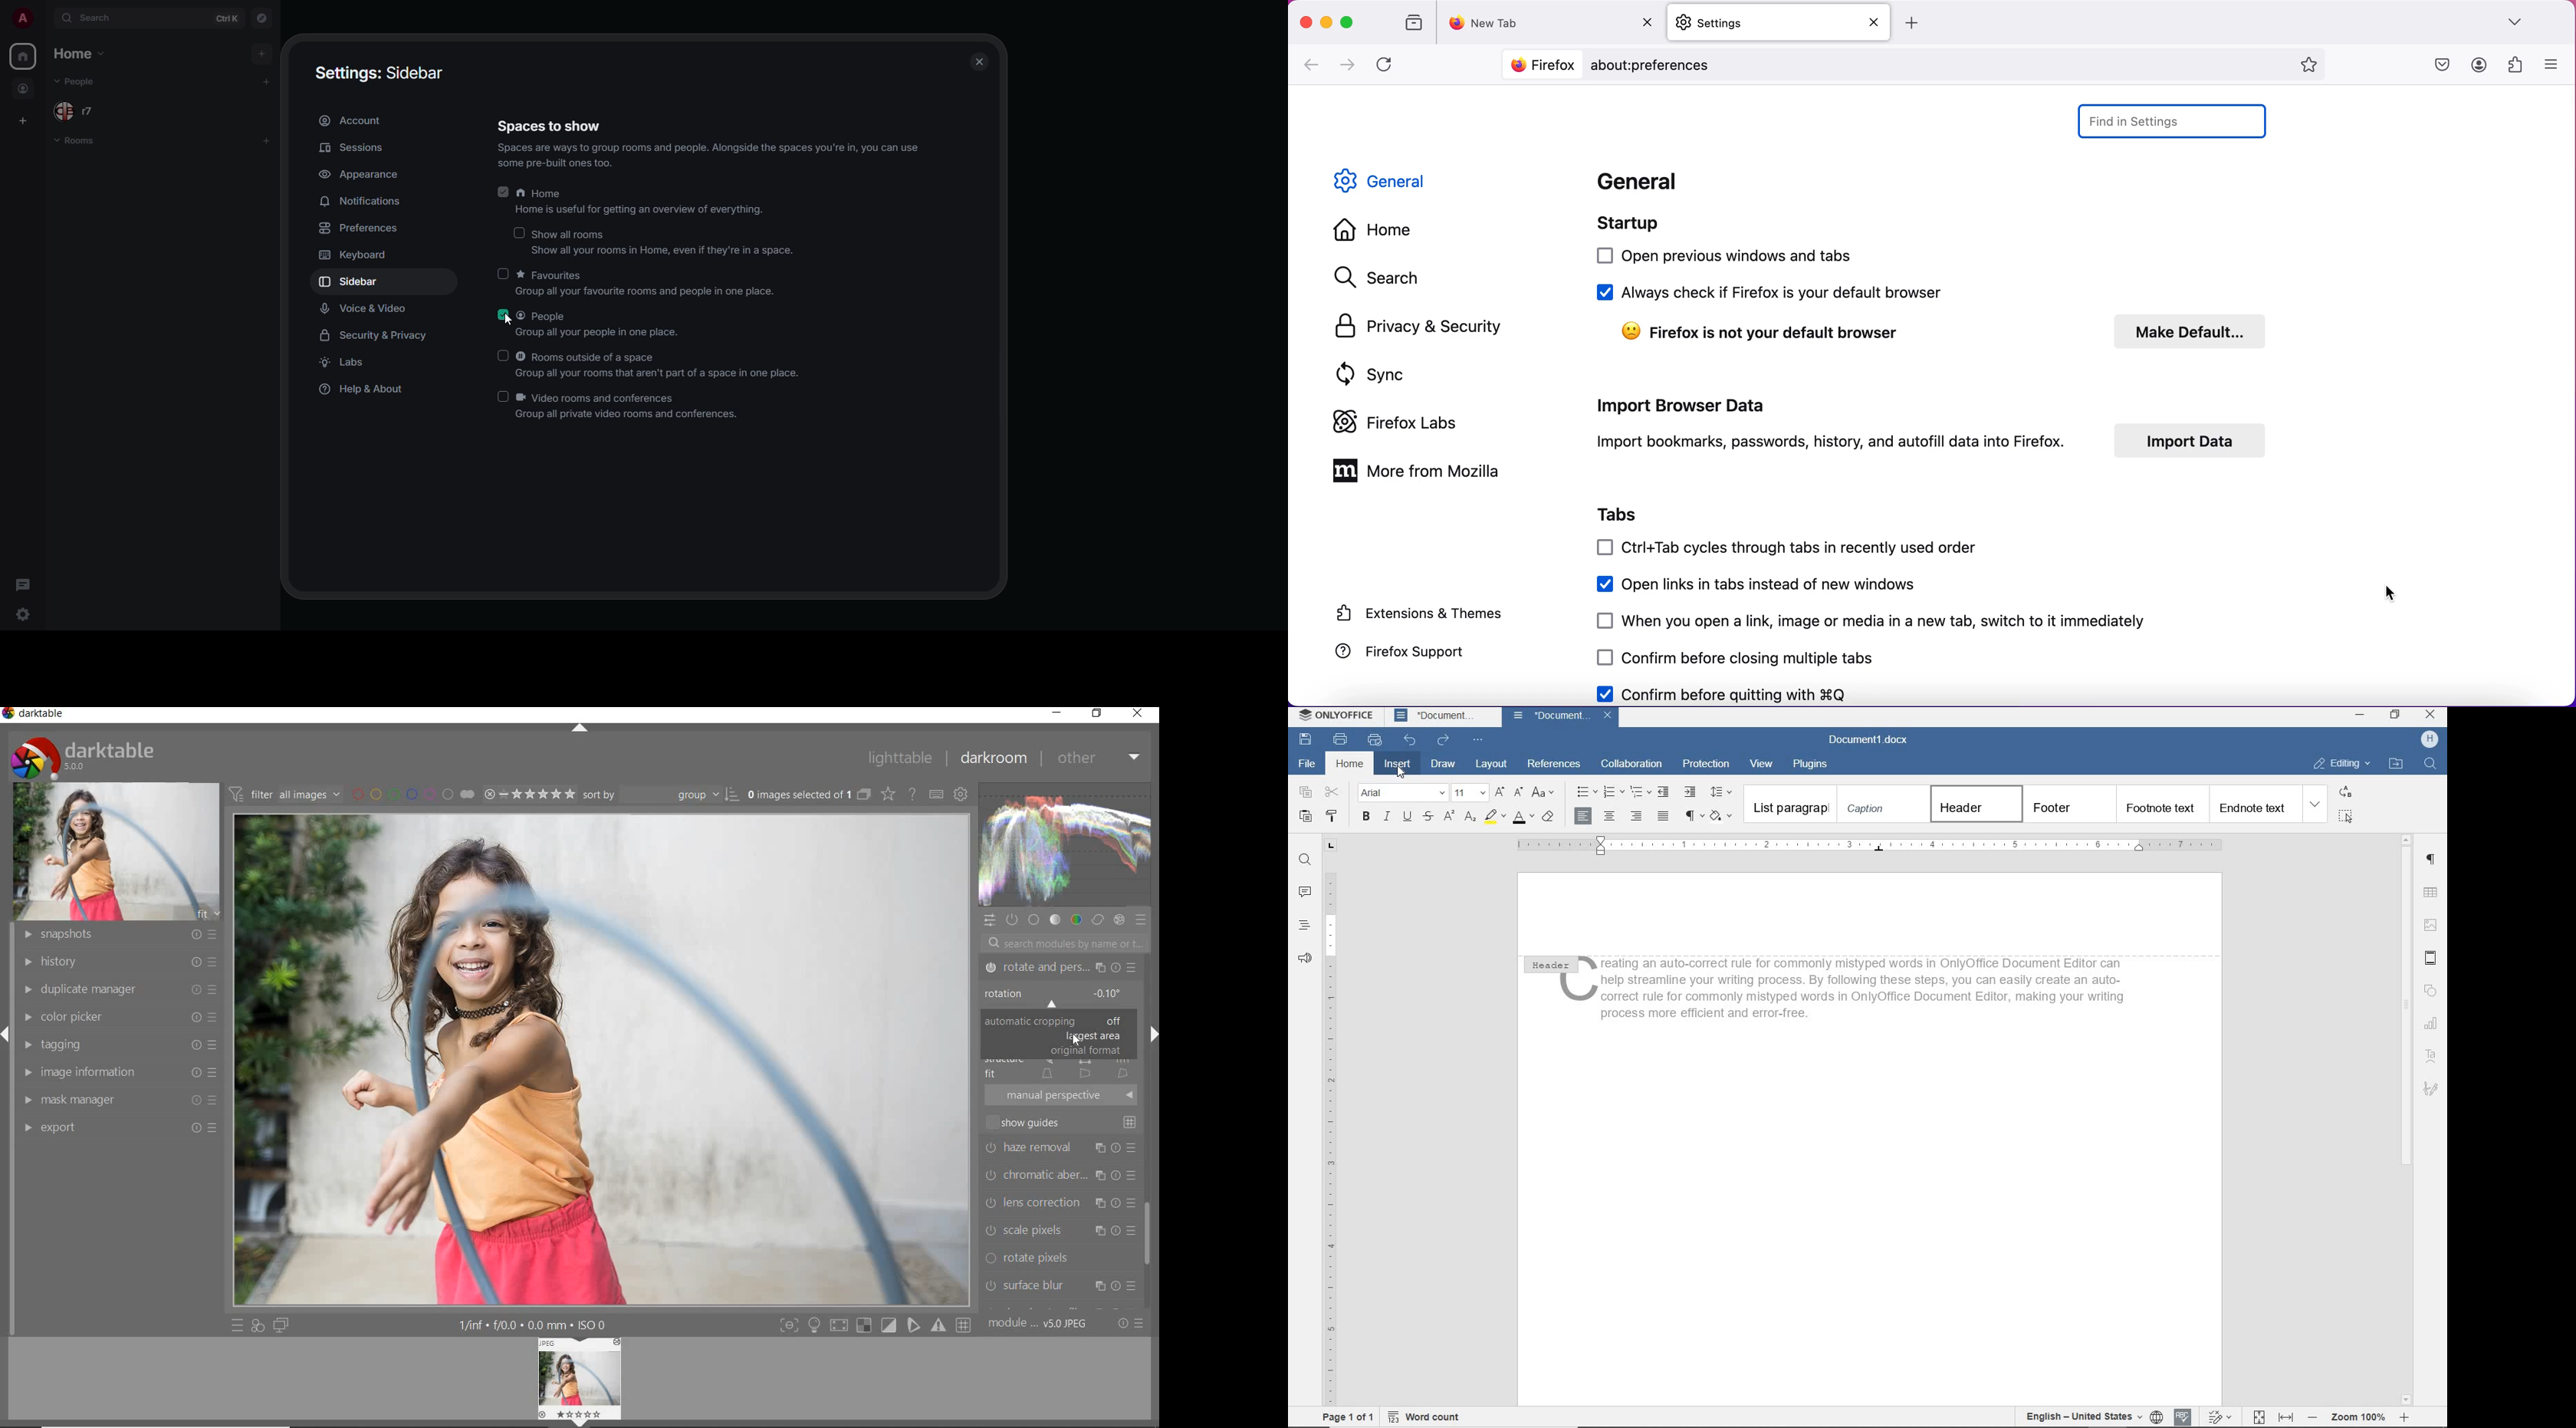  I want to click on CUSTOMIZE QUICK ACCESS TOOLBAR, so click(1475, 739).